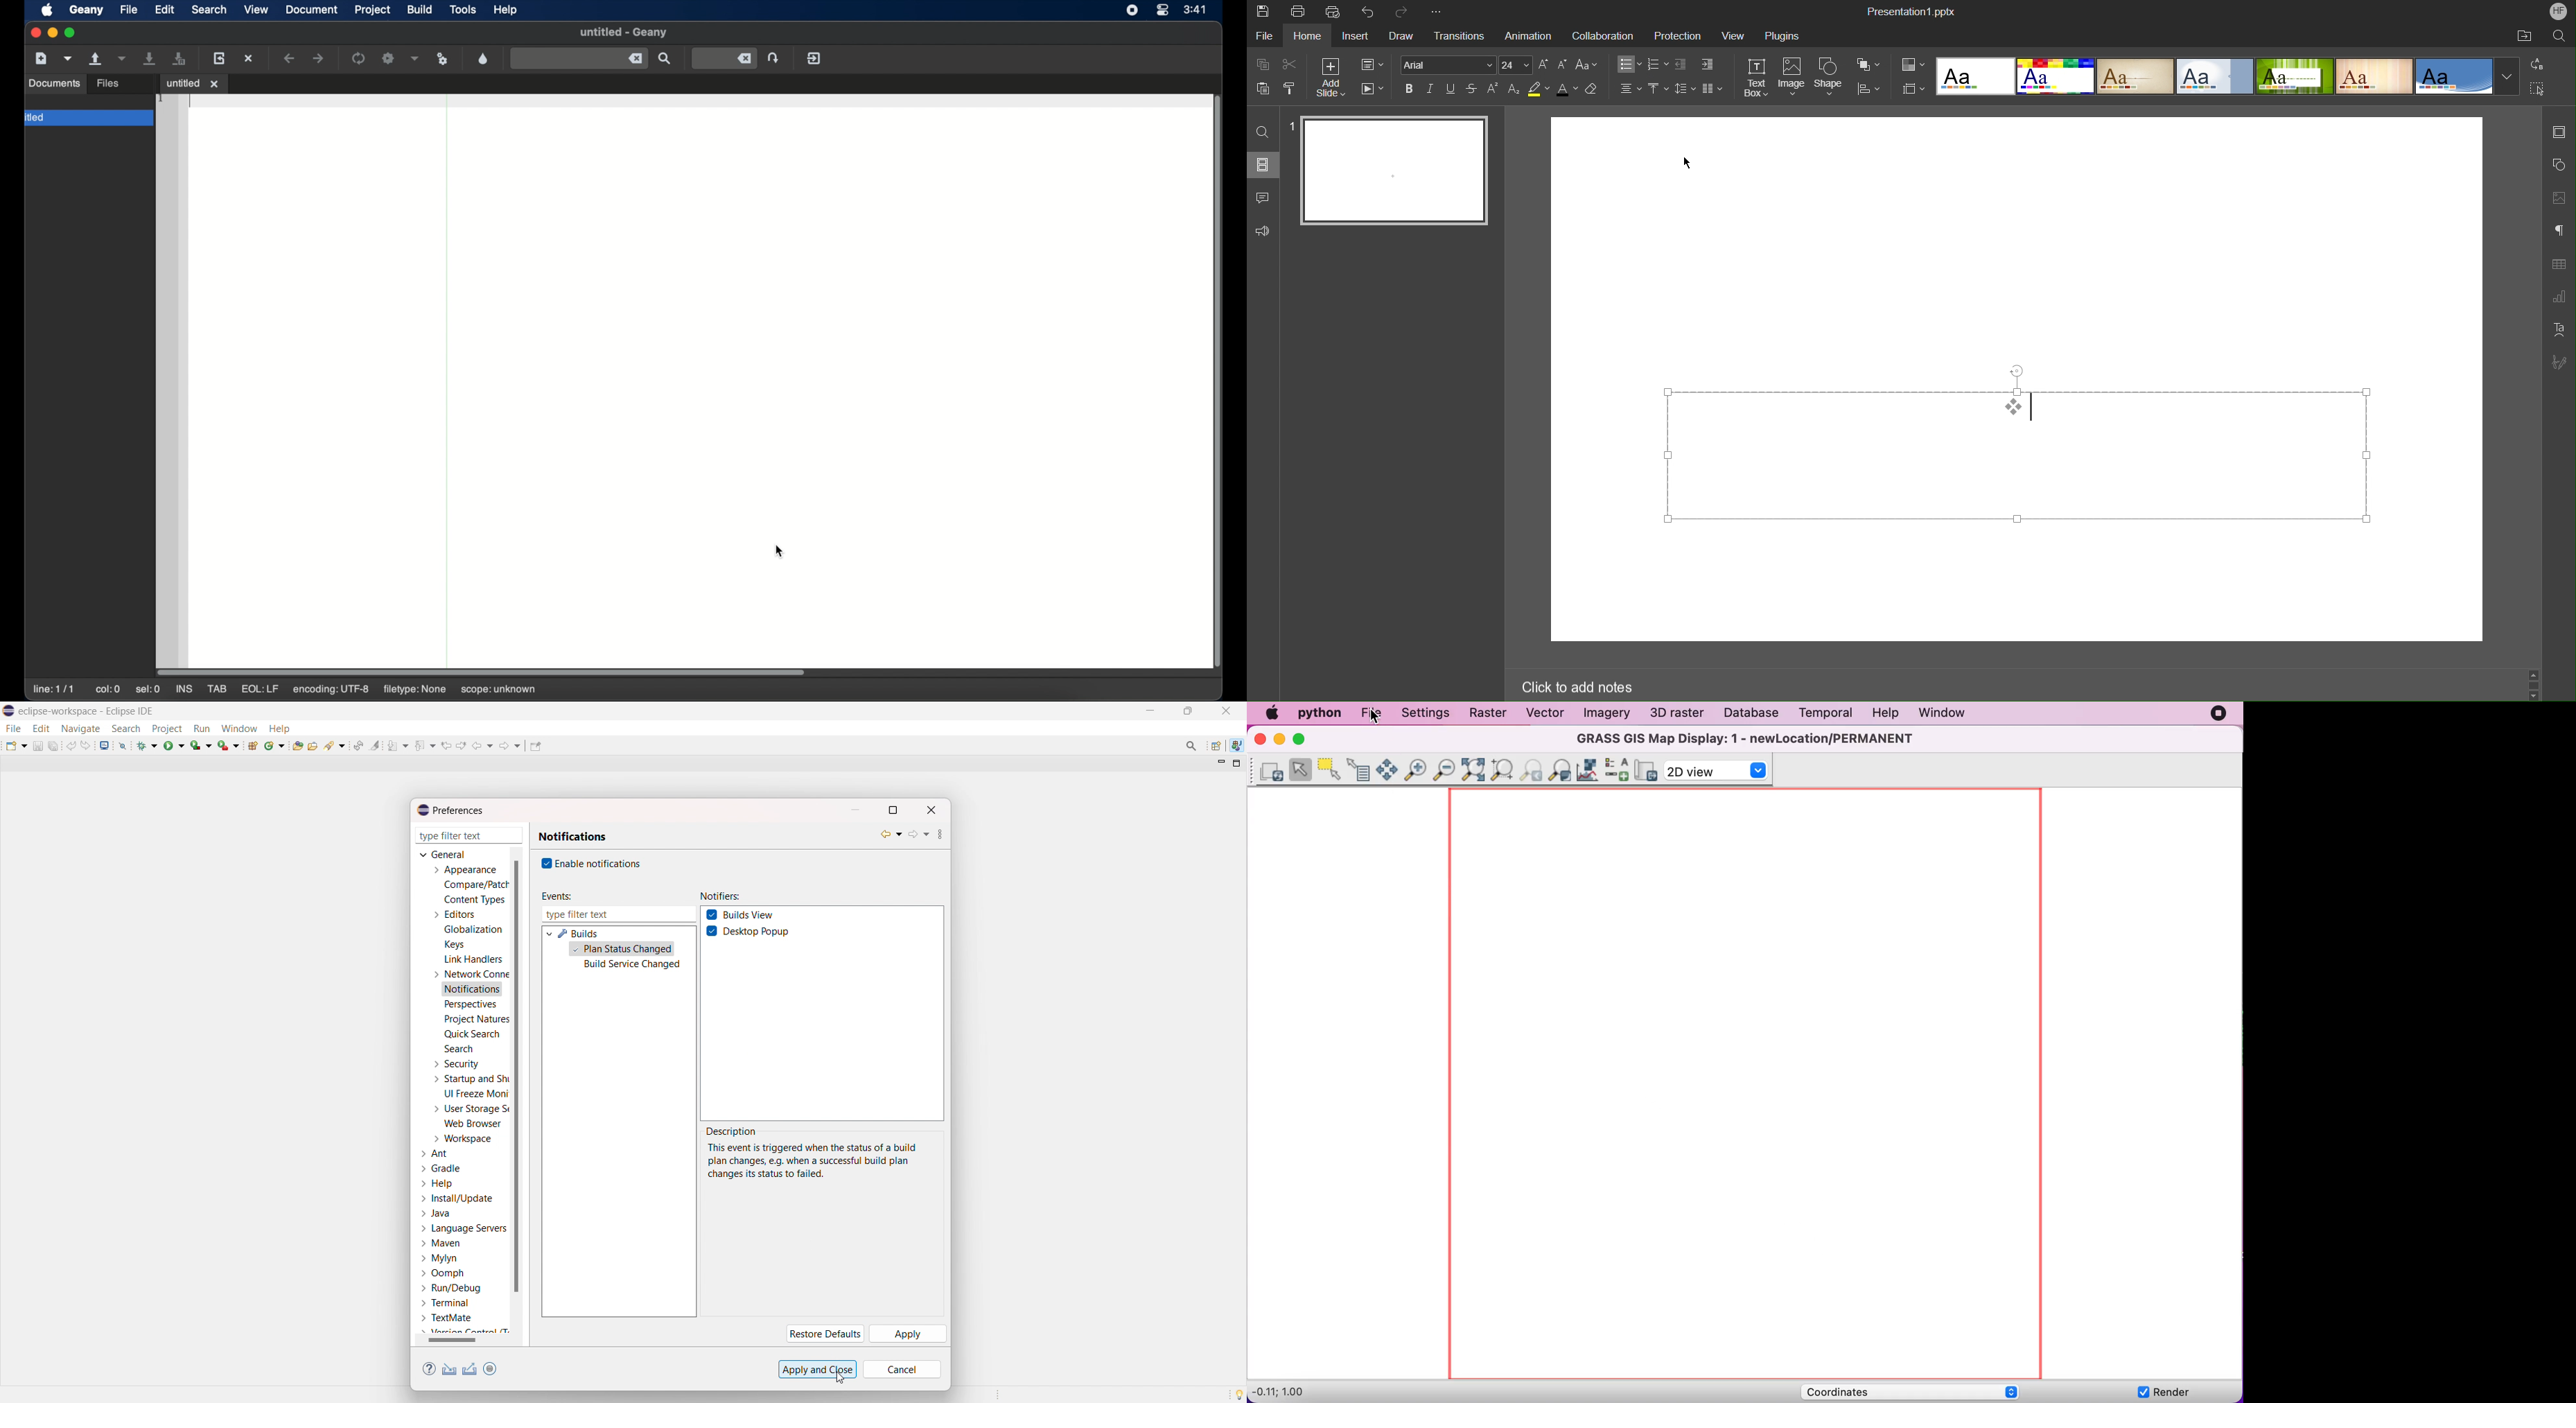 This screenshot has height=1428, width=2576. I want to click on template, so click(2215, 77).